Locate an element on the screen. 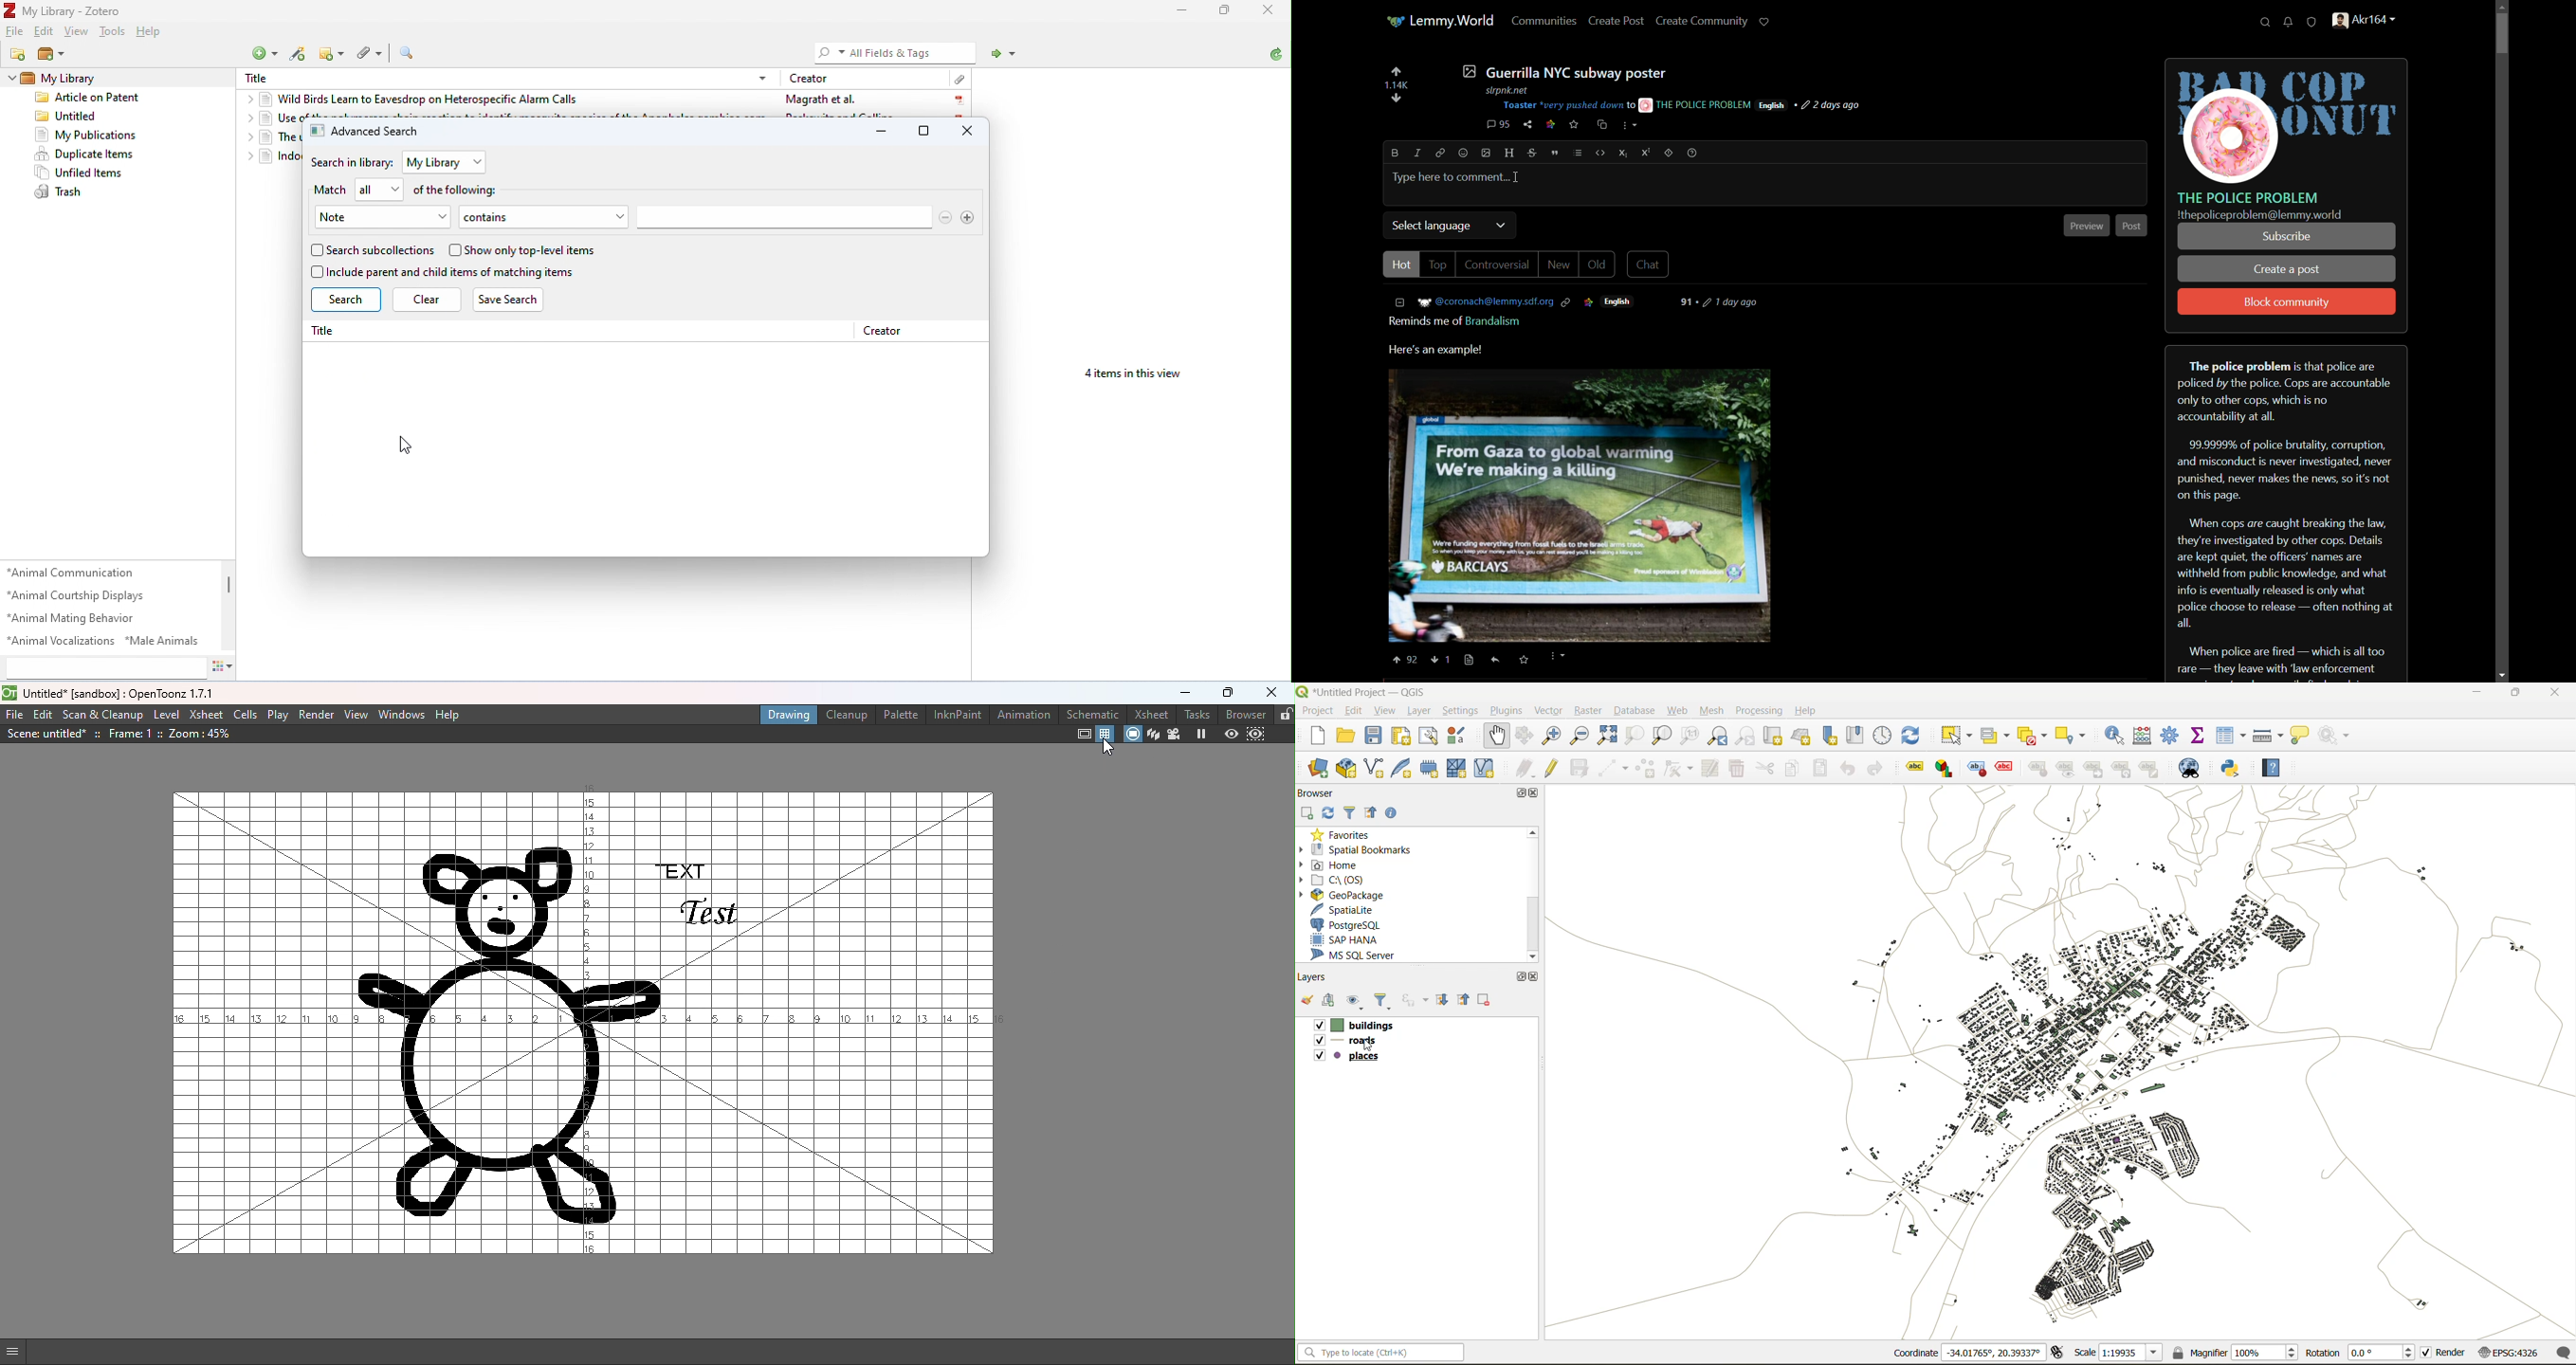 The height and width of the screenshot is (1372, 2576). saved is located at coordinates (1522, 660).